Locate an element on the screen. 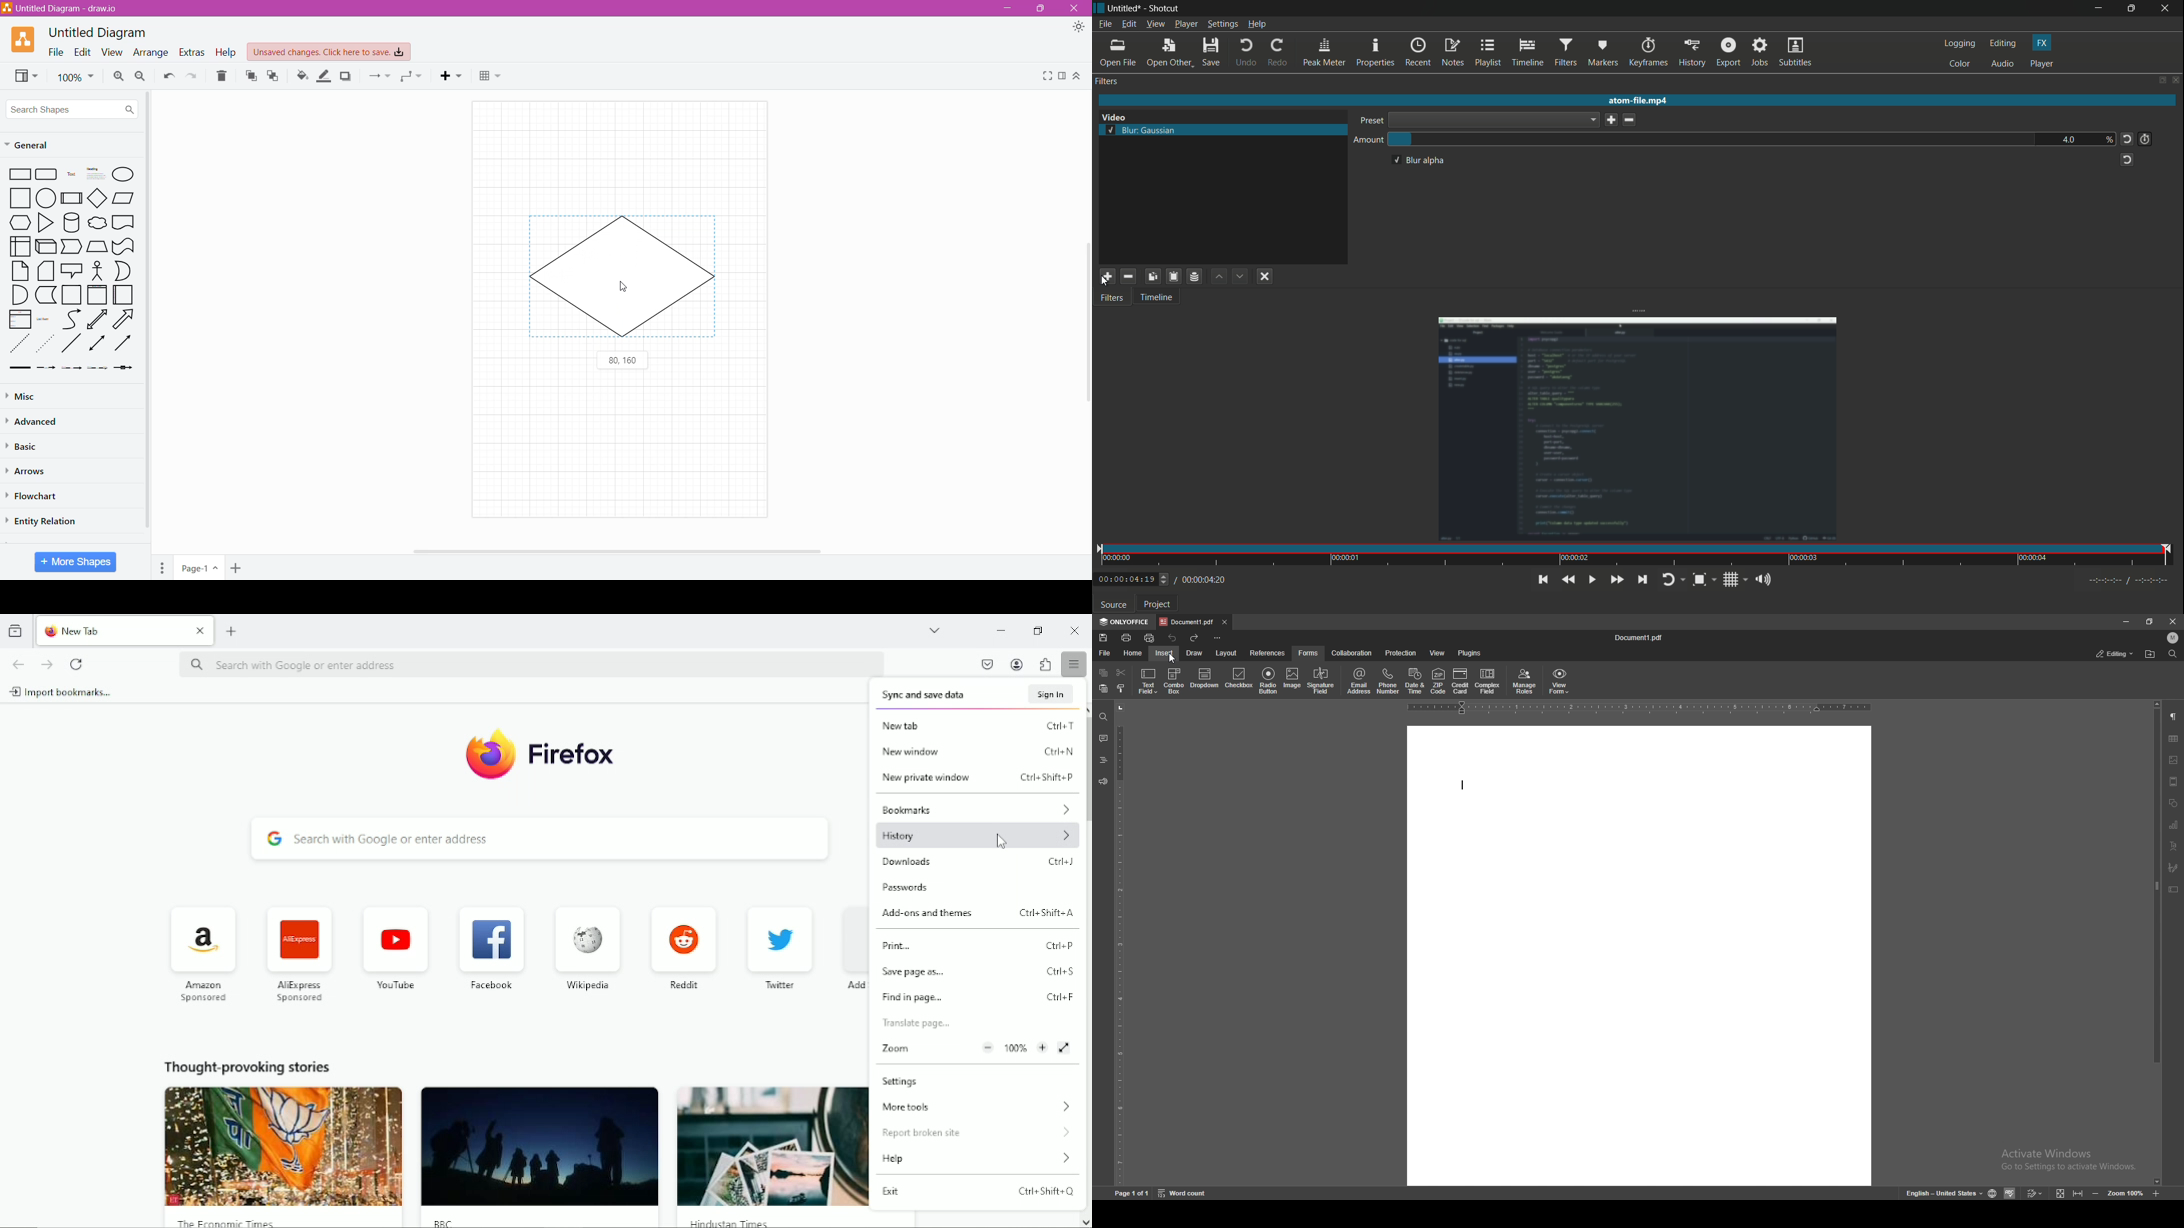 Image resolution: width=2184 pixels, height=1232 pixels. Fill Color is located at coordinates (302, 76).